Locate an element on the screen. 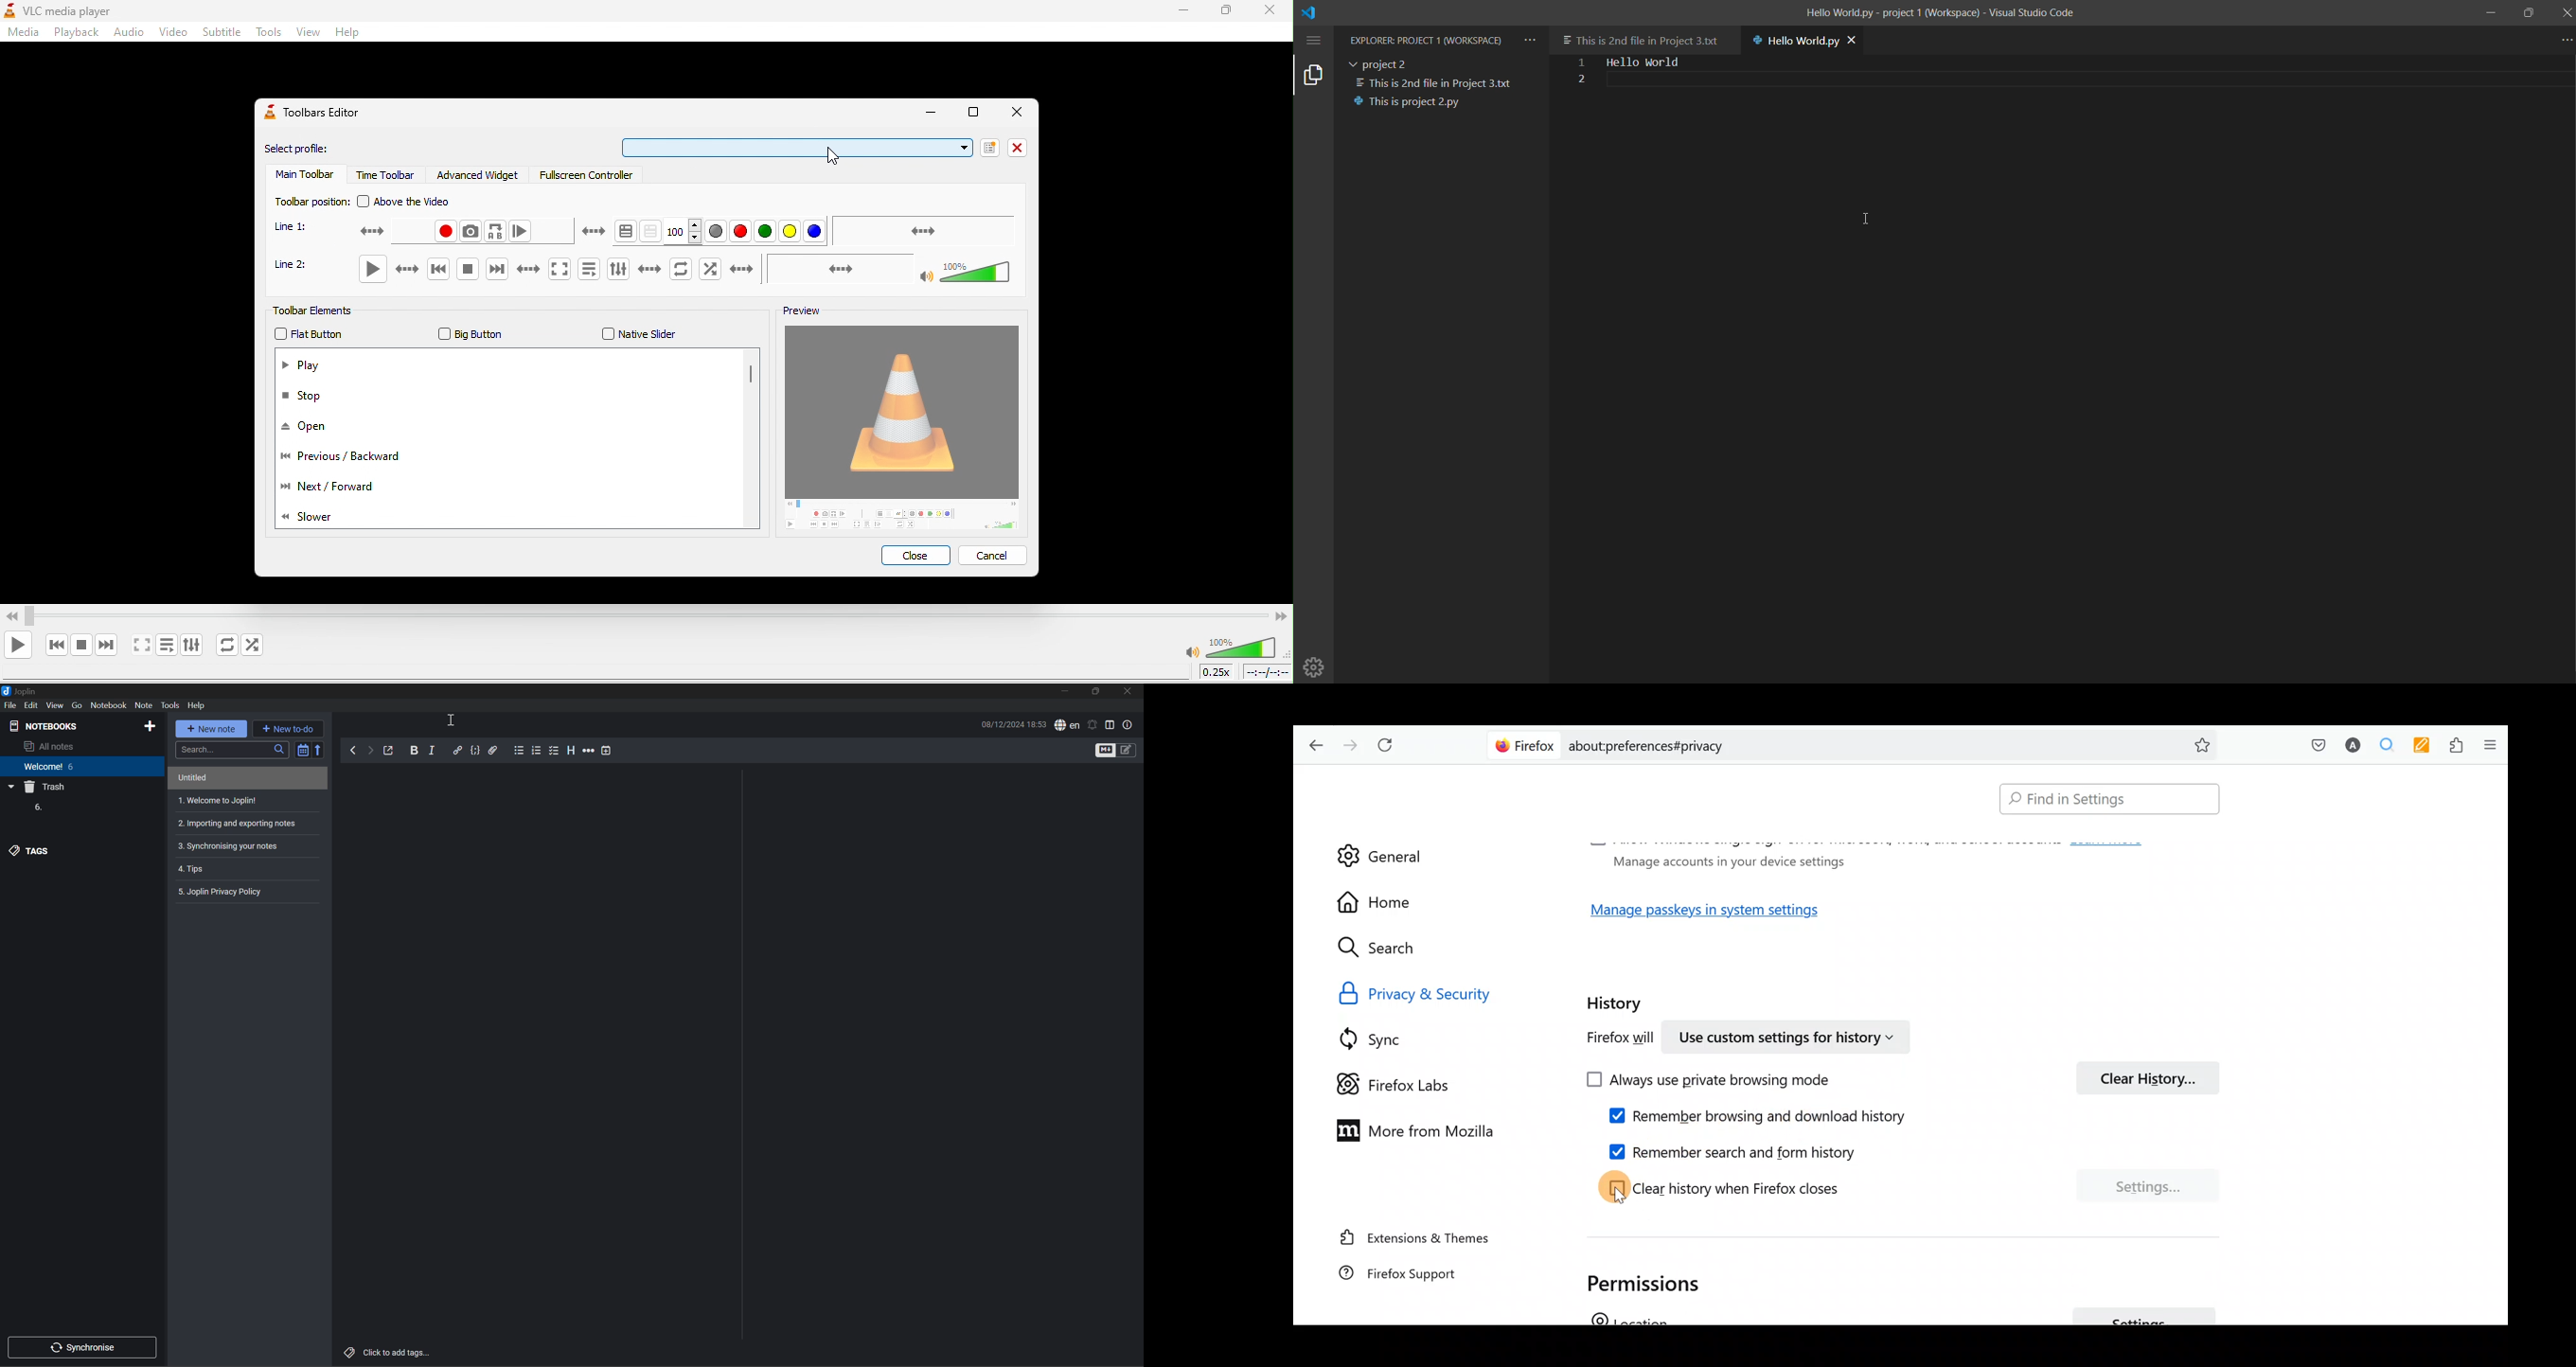  teletext activation is located at coordinates (608, 234).